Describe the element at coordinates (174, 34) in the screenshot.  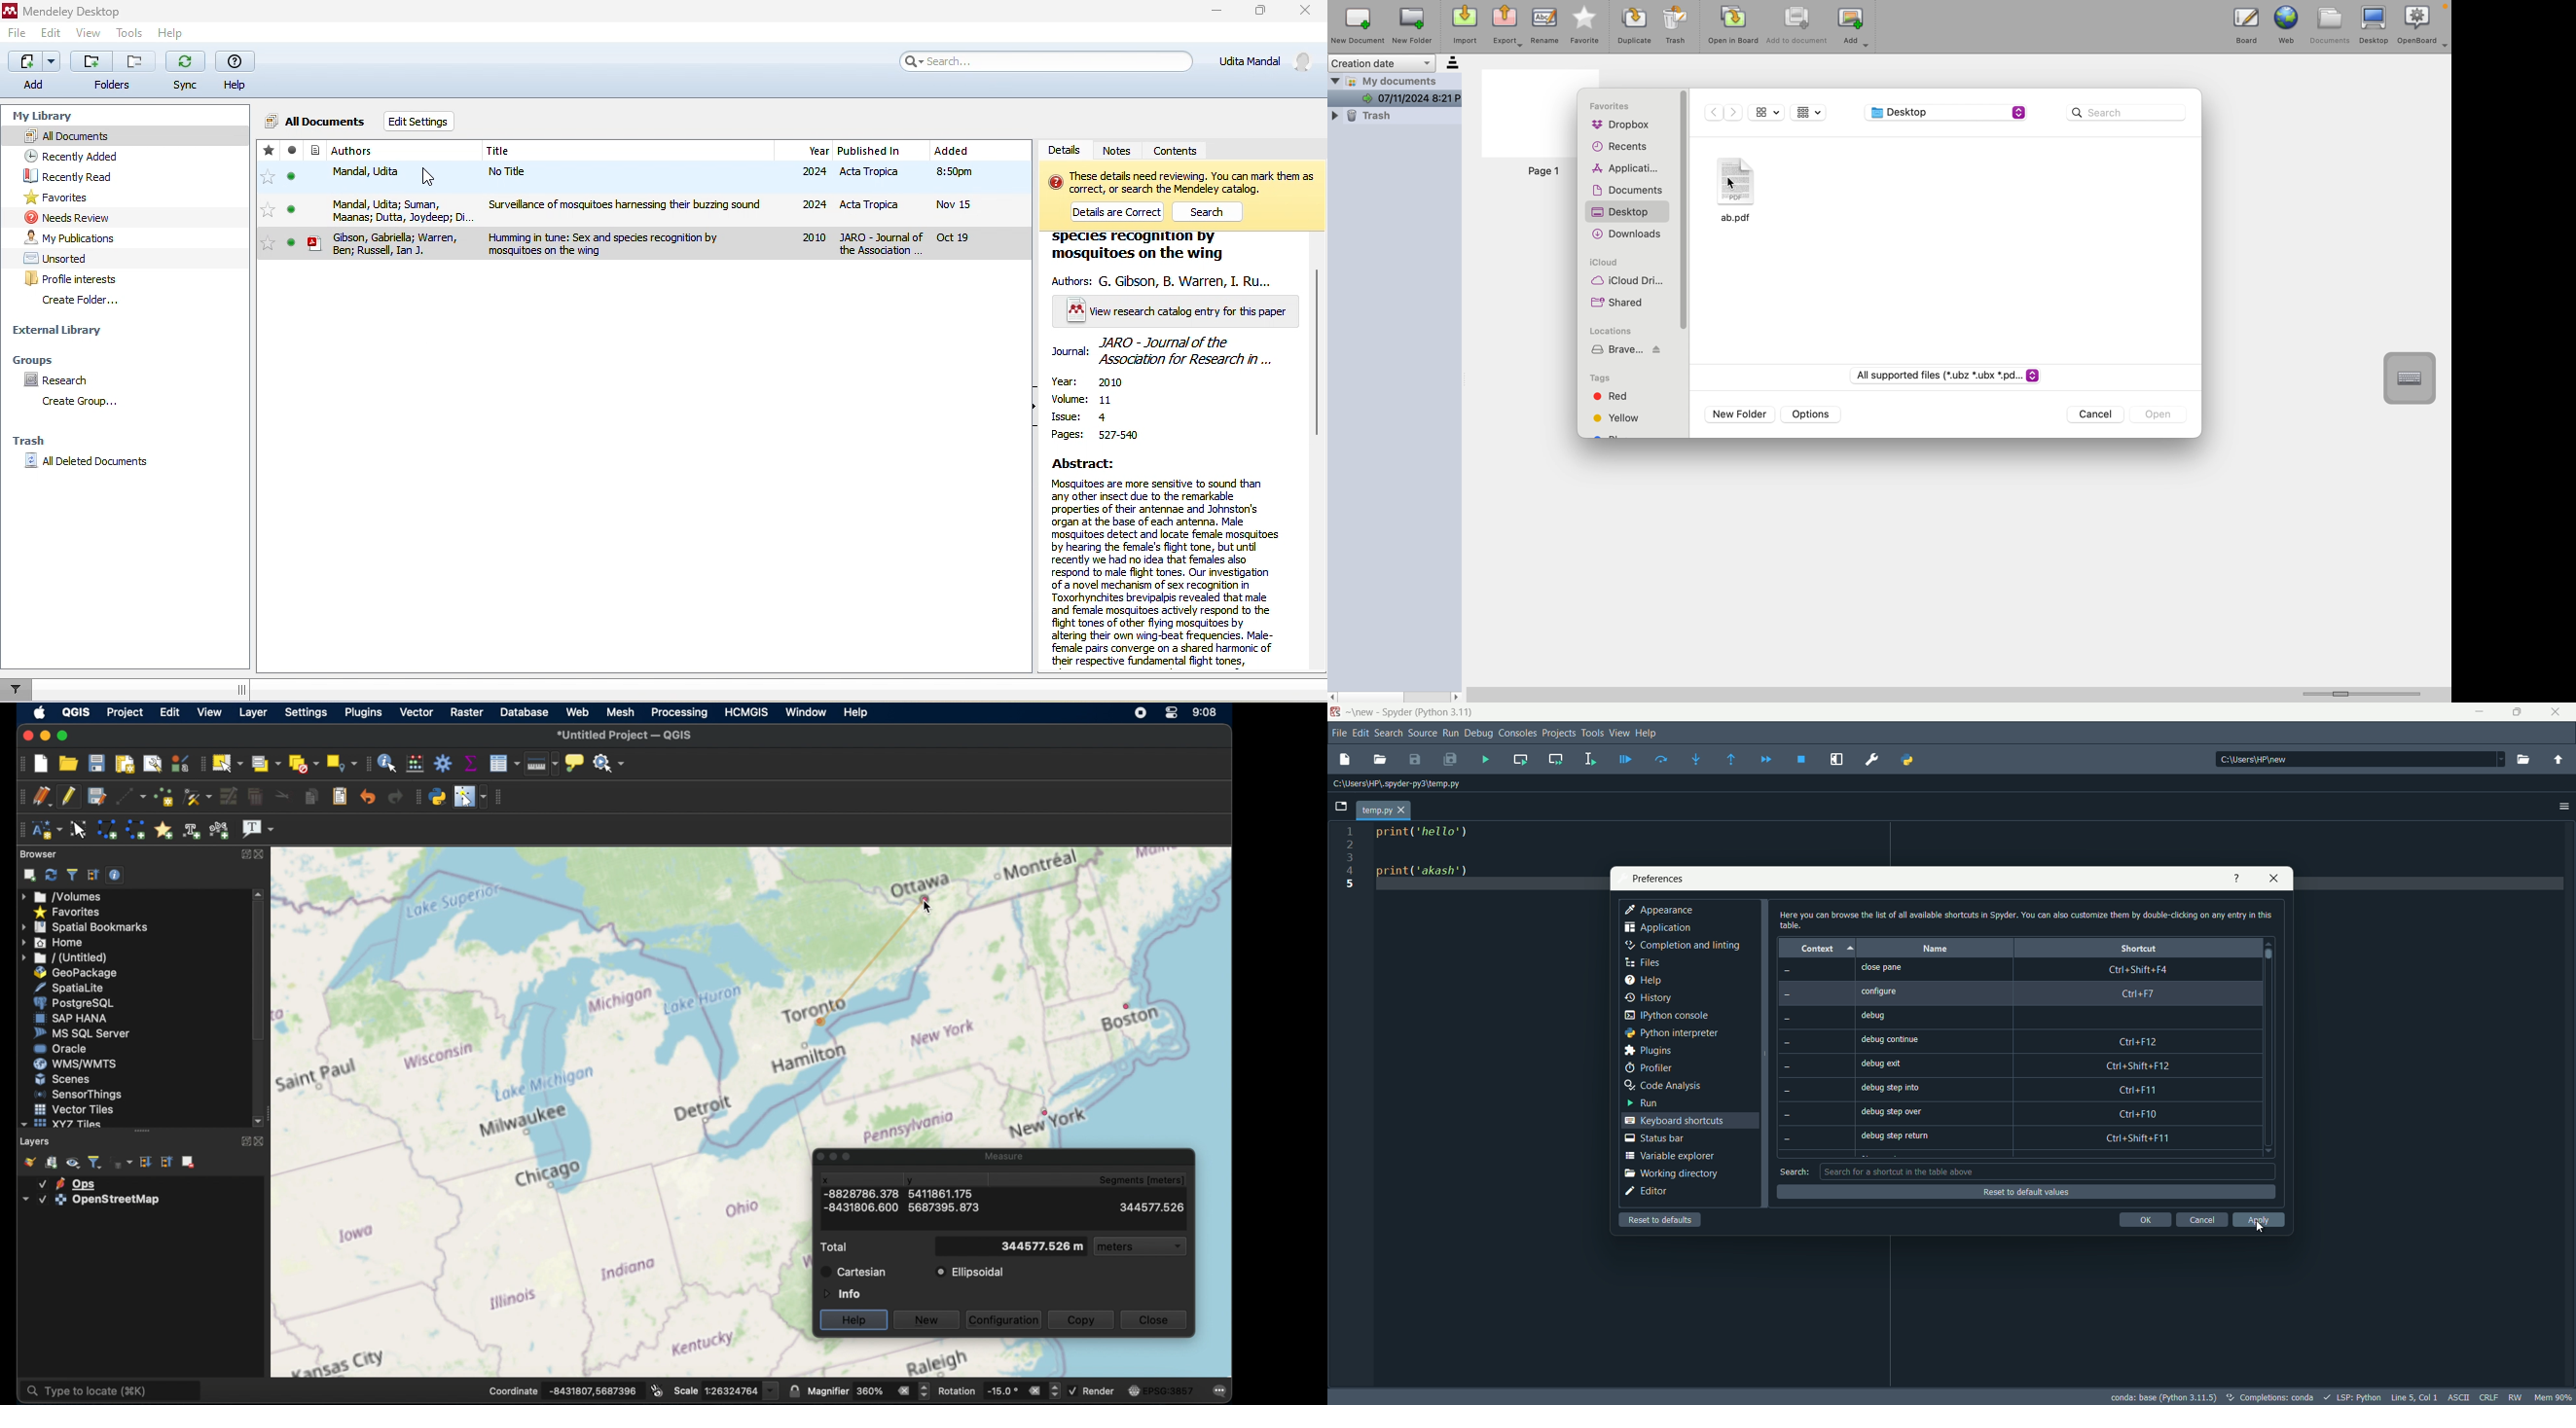
I see `help` at that location.